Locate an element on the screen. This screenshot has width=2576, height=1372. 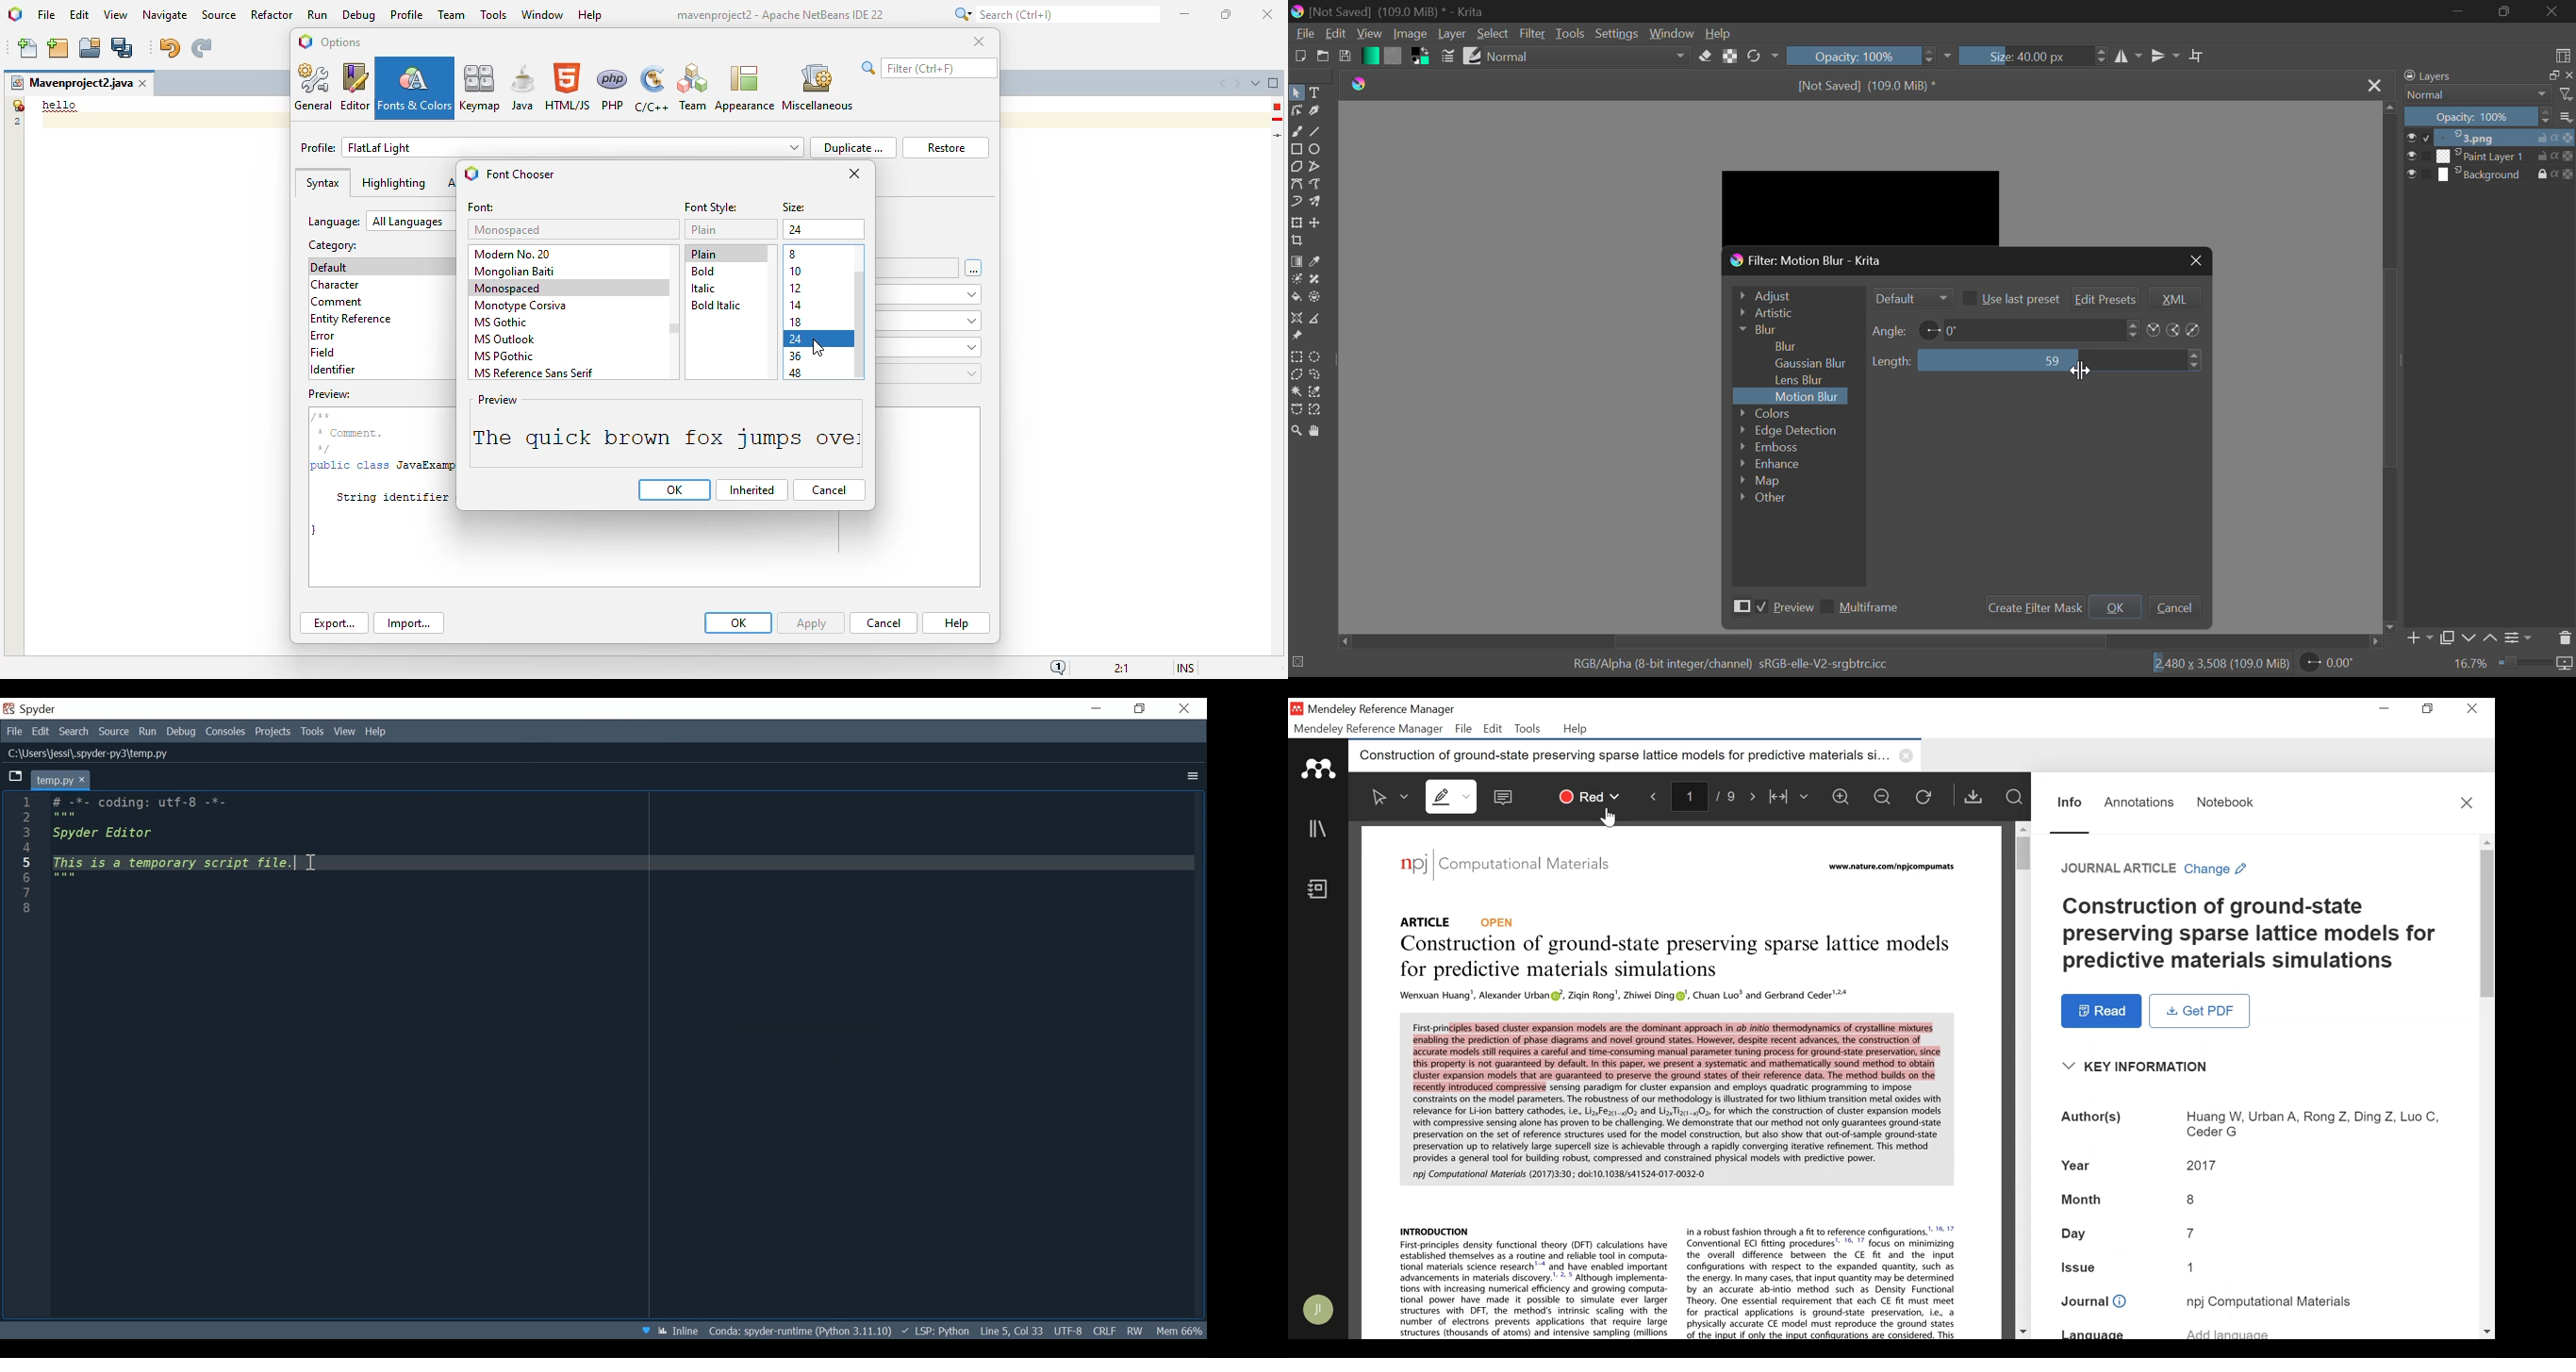
Article is located at coordinates (1421, 919).